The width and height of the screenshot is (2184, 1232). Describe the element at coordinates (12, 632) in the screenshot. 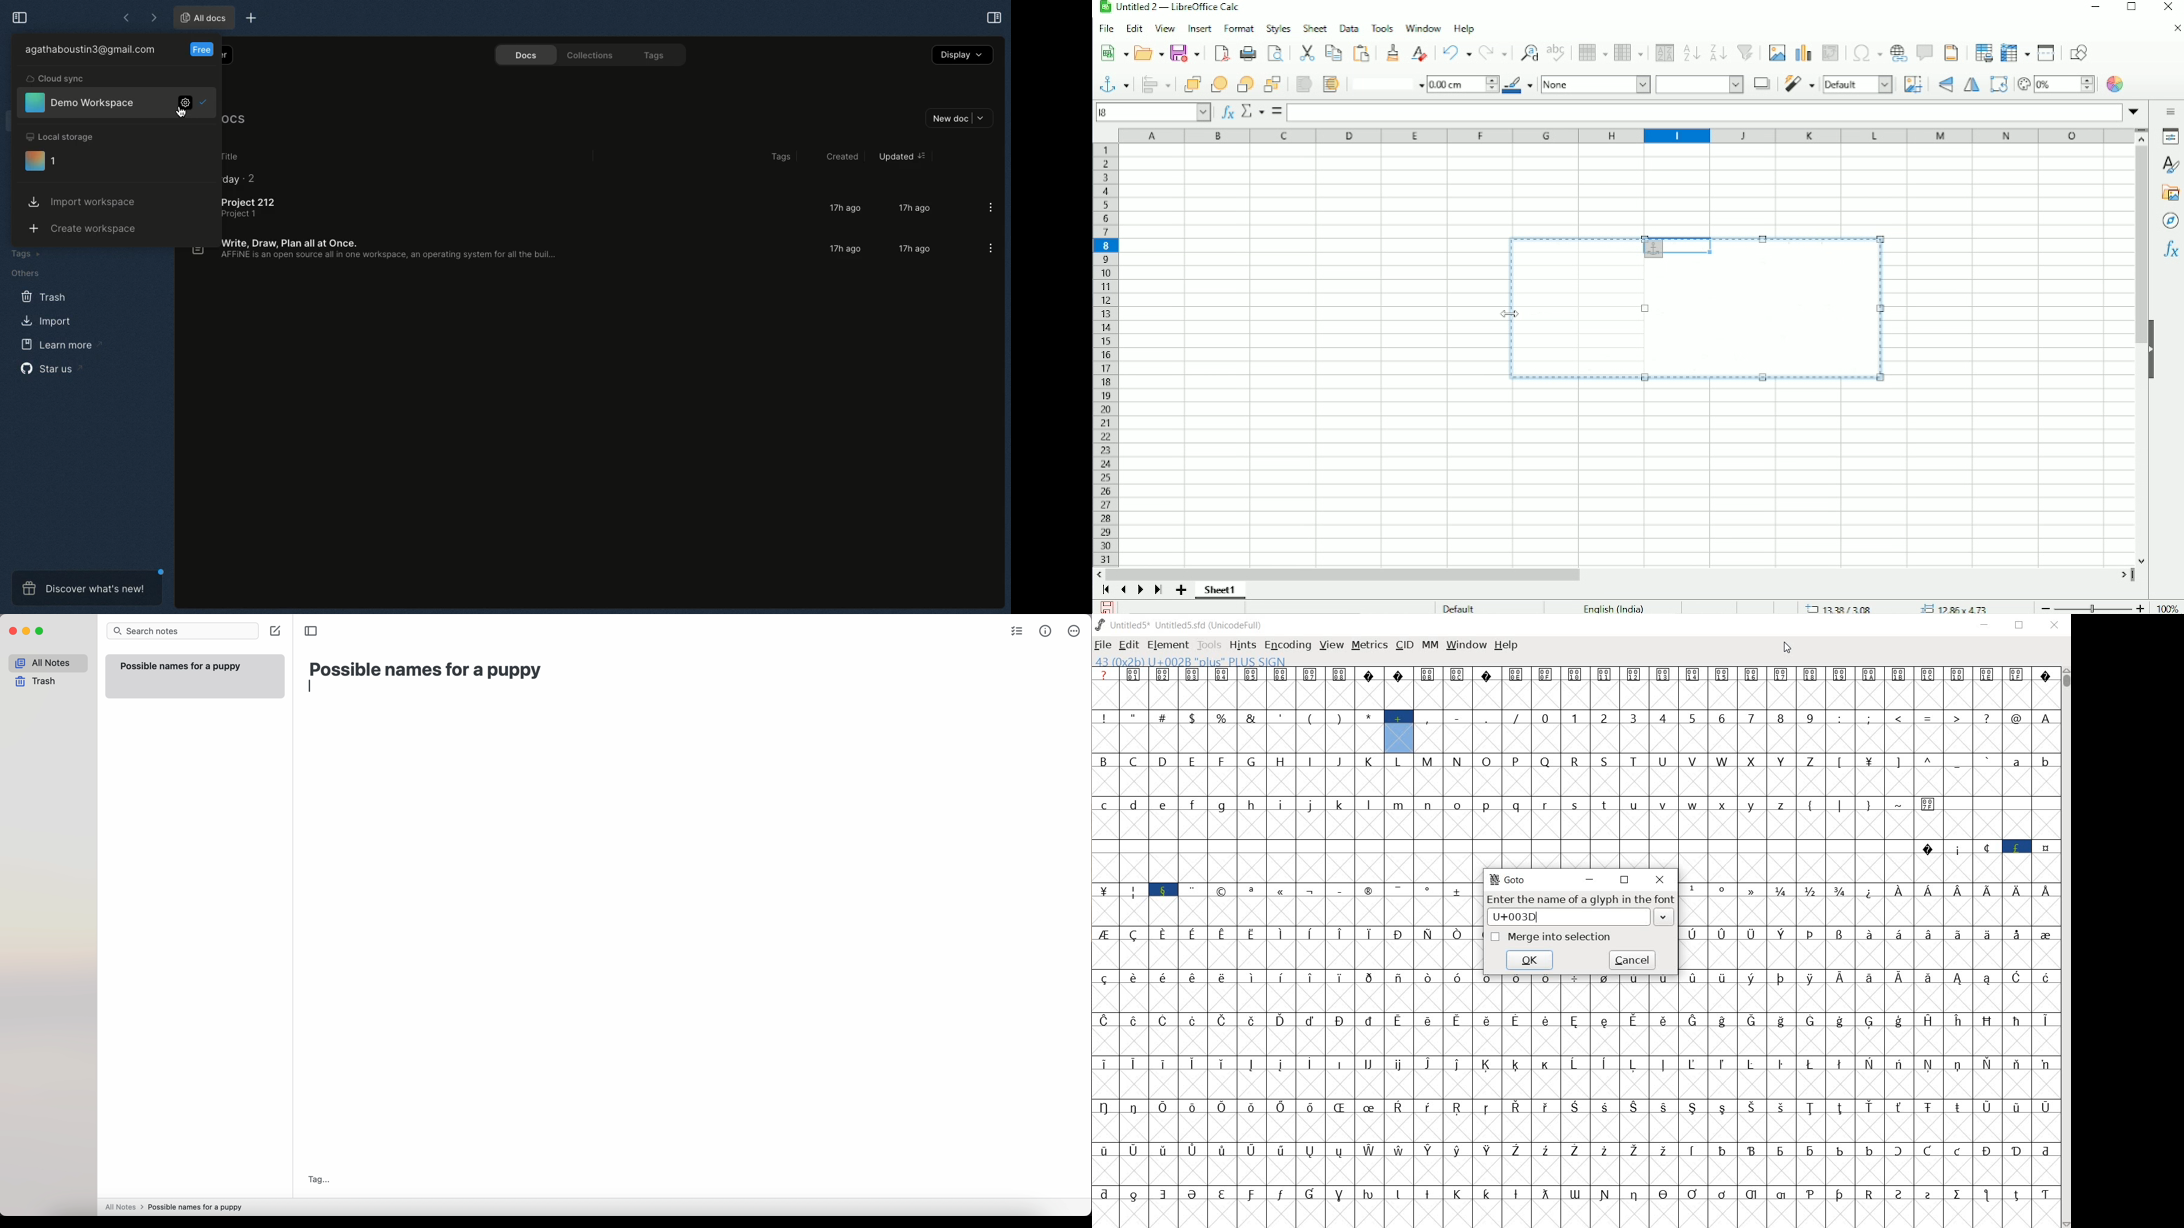

I see `close` at that location.